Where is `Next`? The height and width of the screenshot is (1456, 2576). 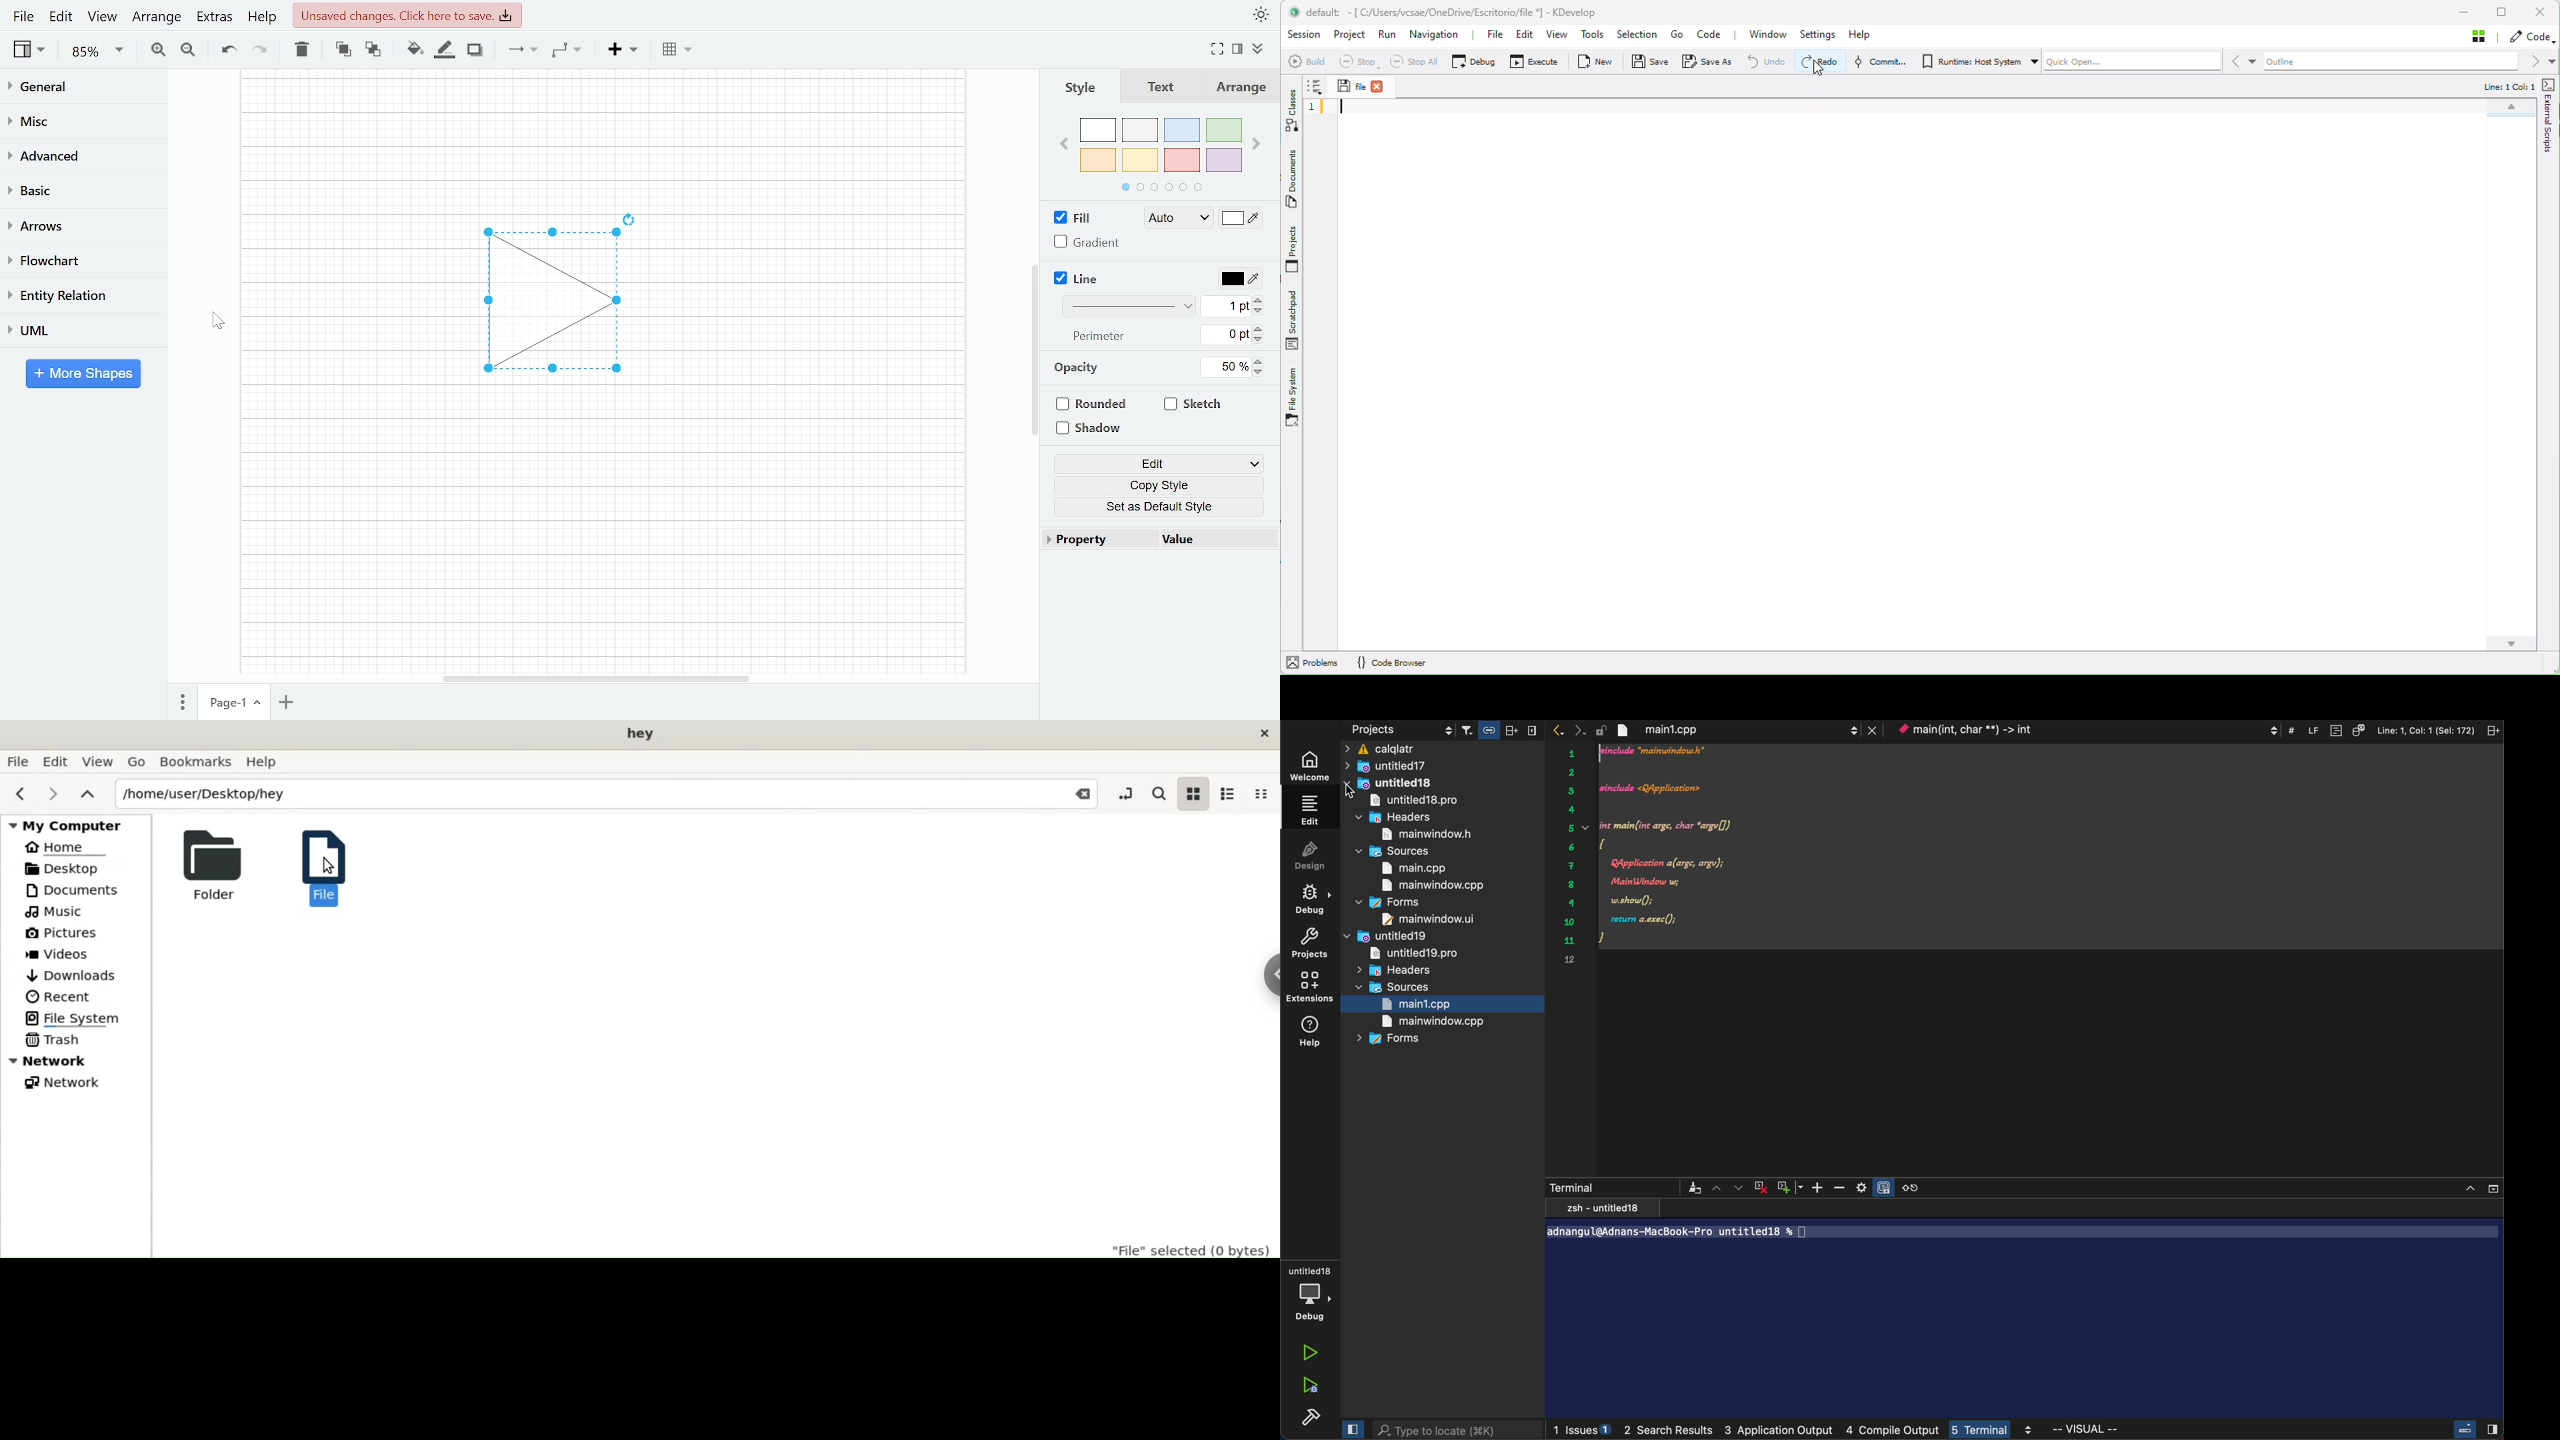
Next is located at coordinates (1258, 140).